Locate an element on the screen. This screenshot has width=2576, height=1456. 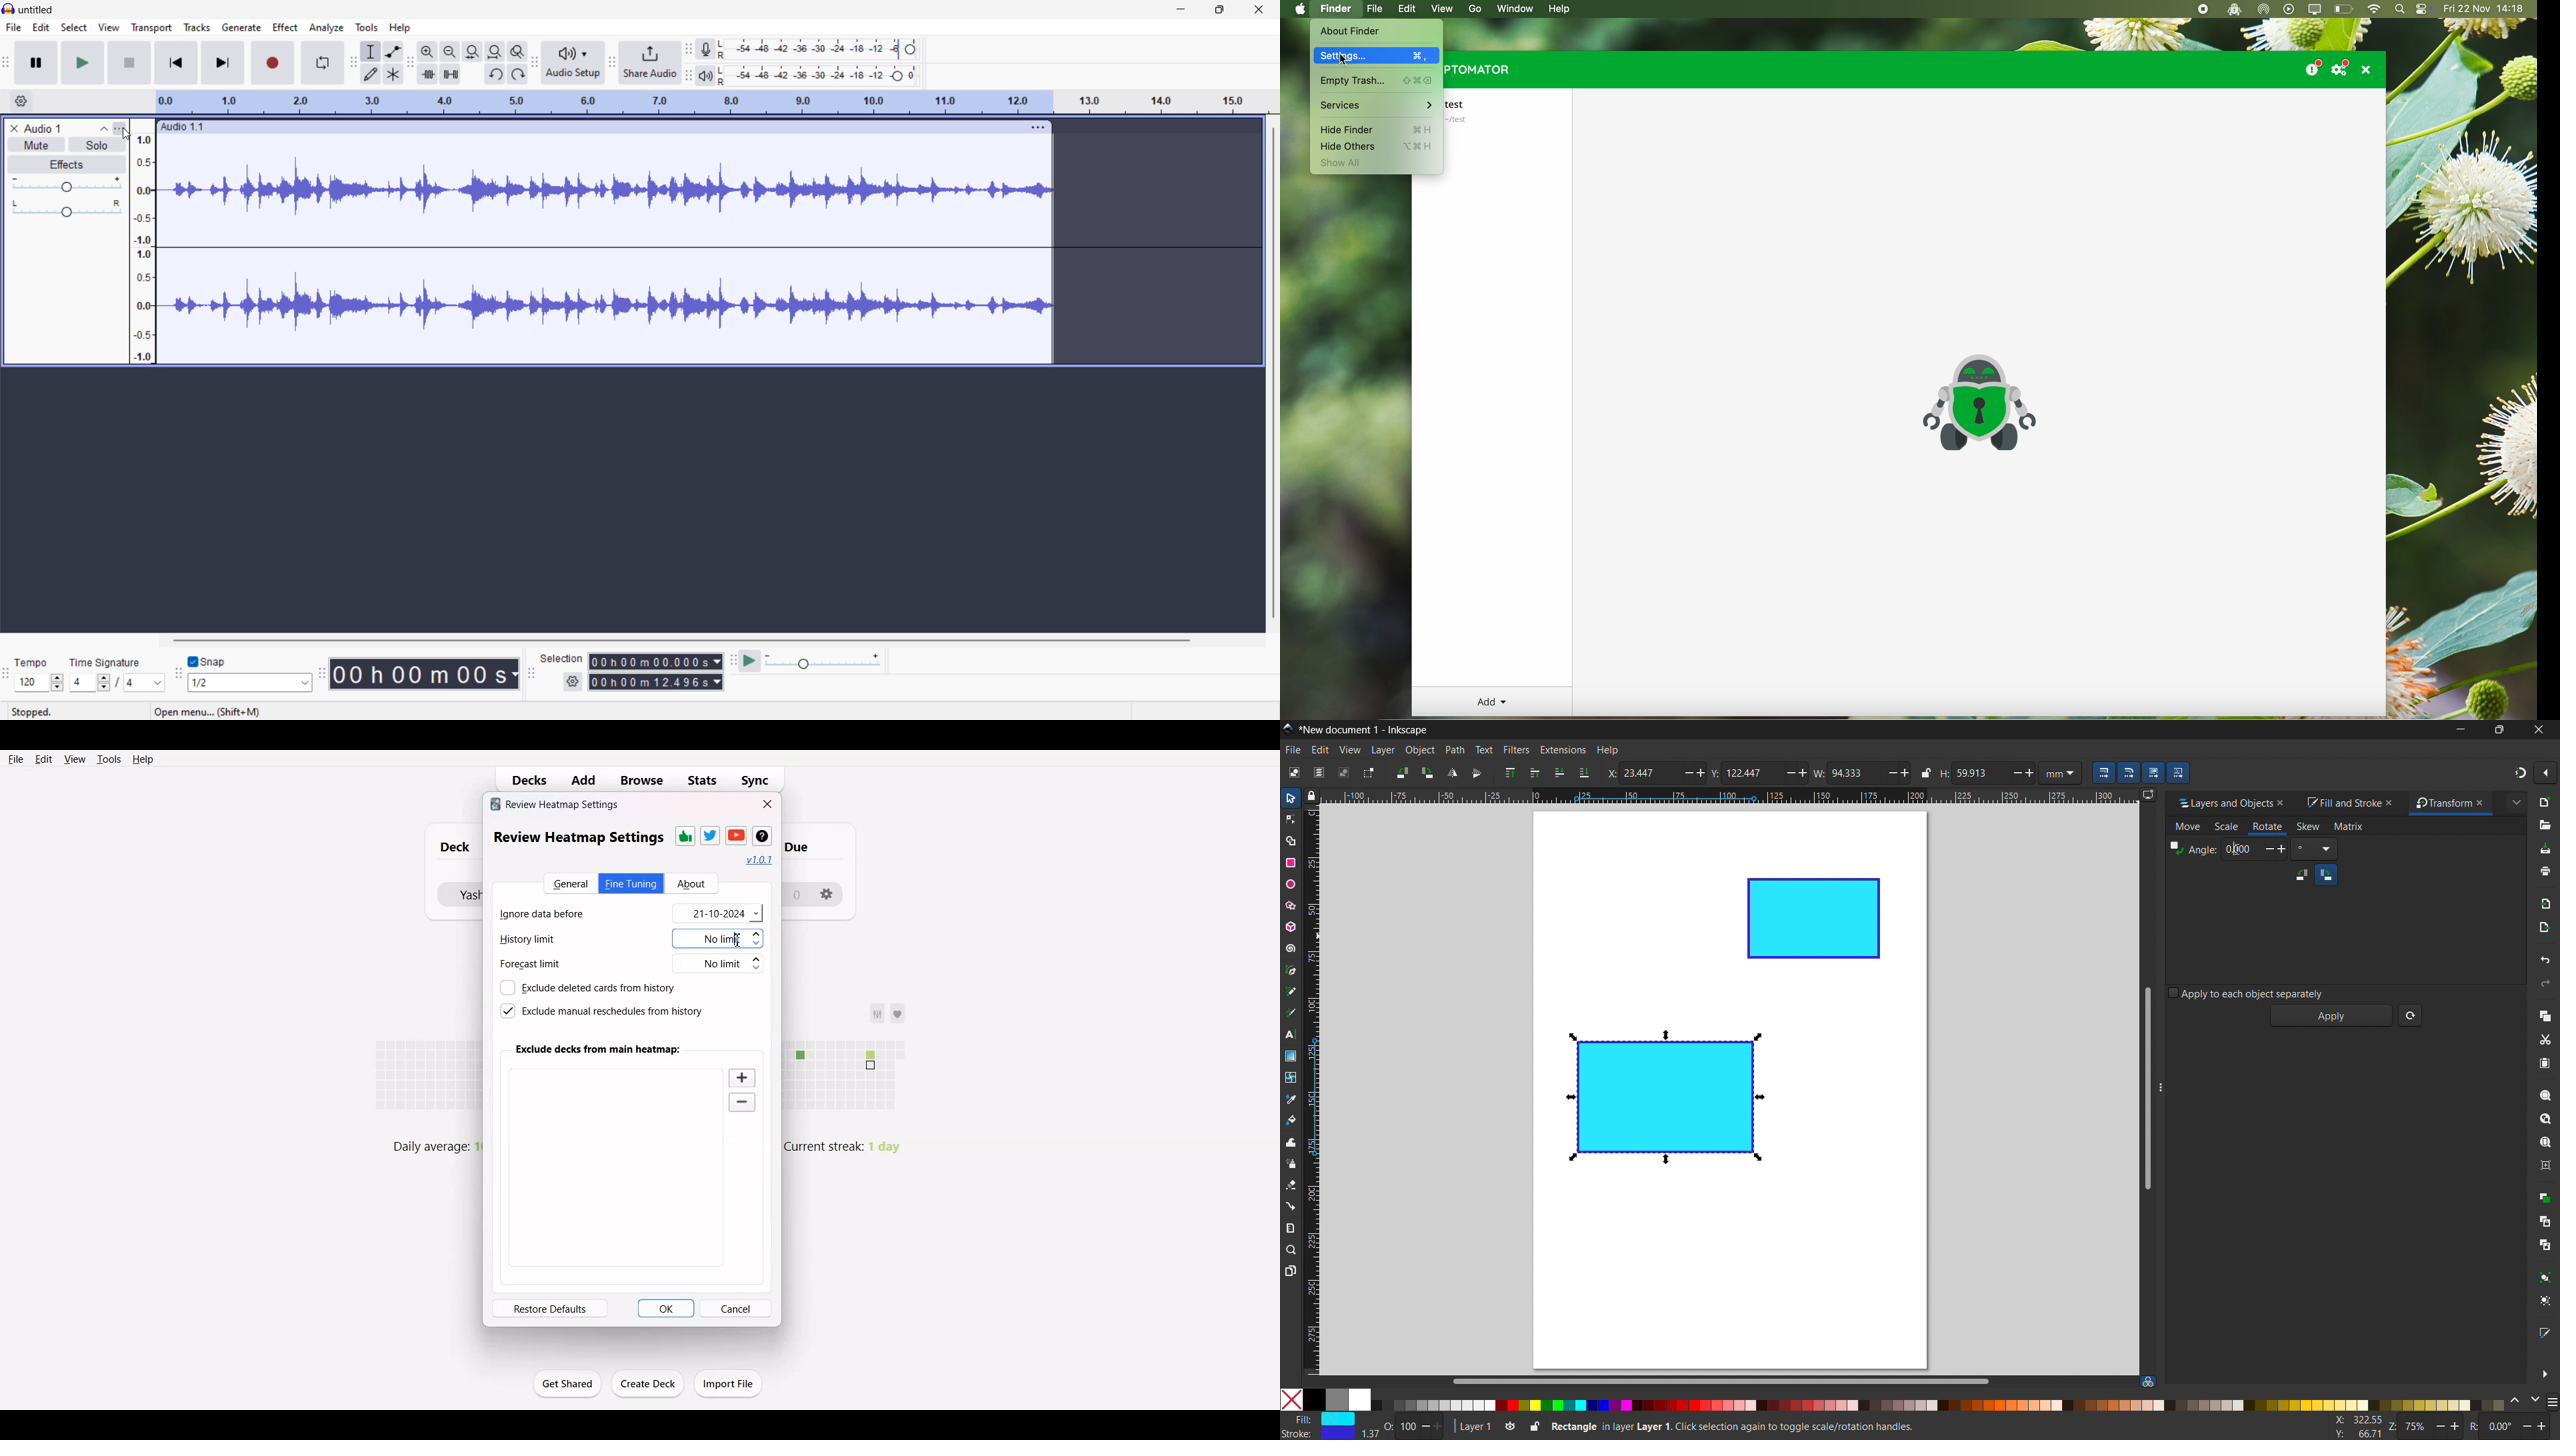
play at speed  is located at coordinates (749, 660).